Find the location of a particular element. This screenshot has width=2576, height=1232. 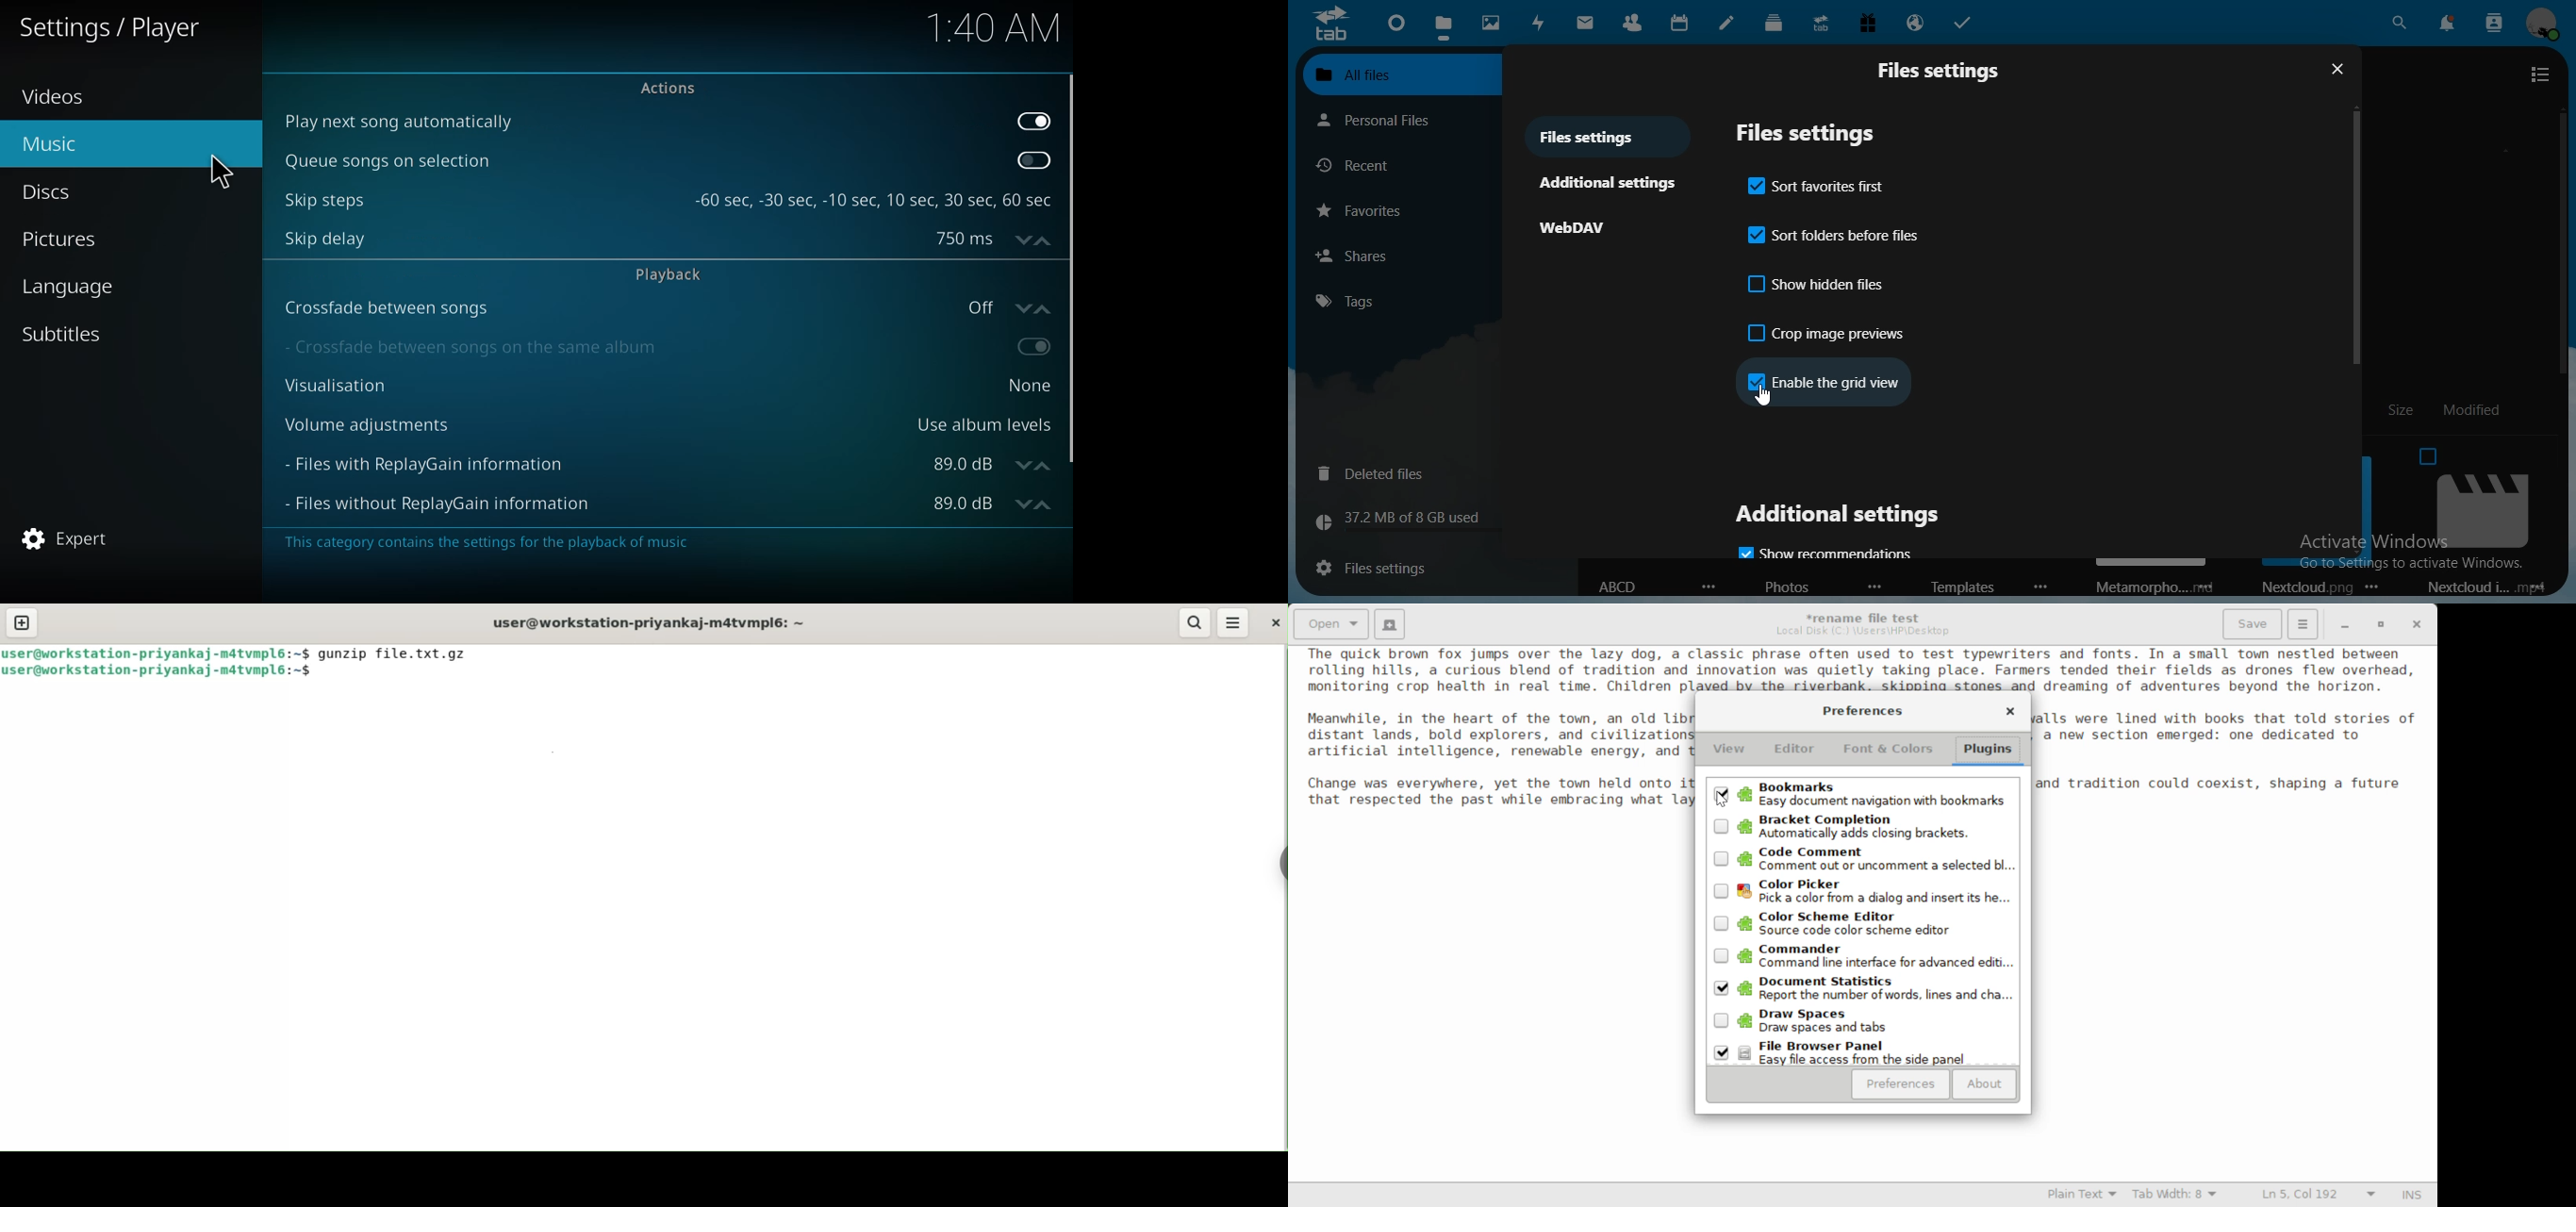

files settings is located at coordinates (1593, 137).